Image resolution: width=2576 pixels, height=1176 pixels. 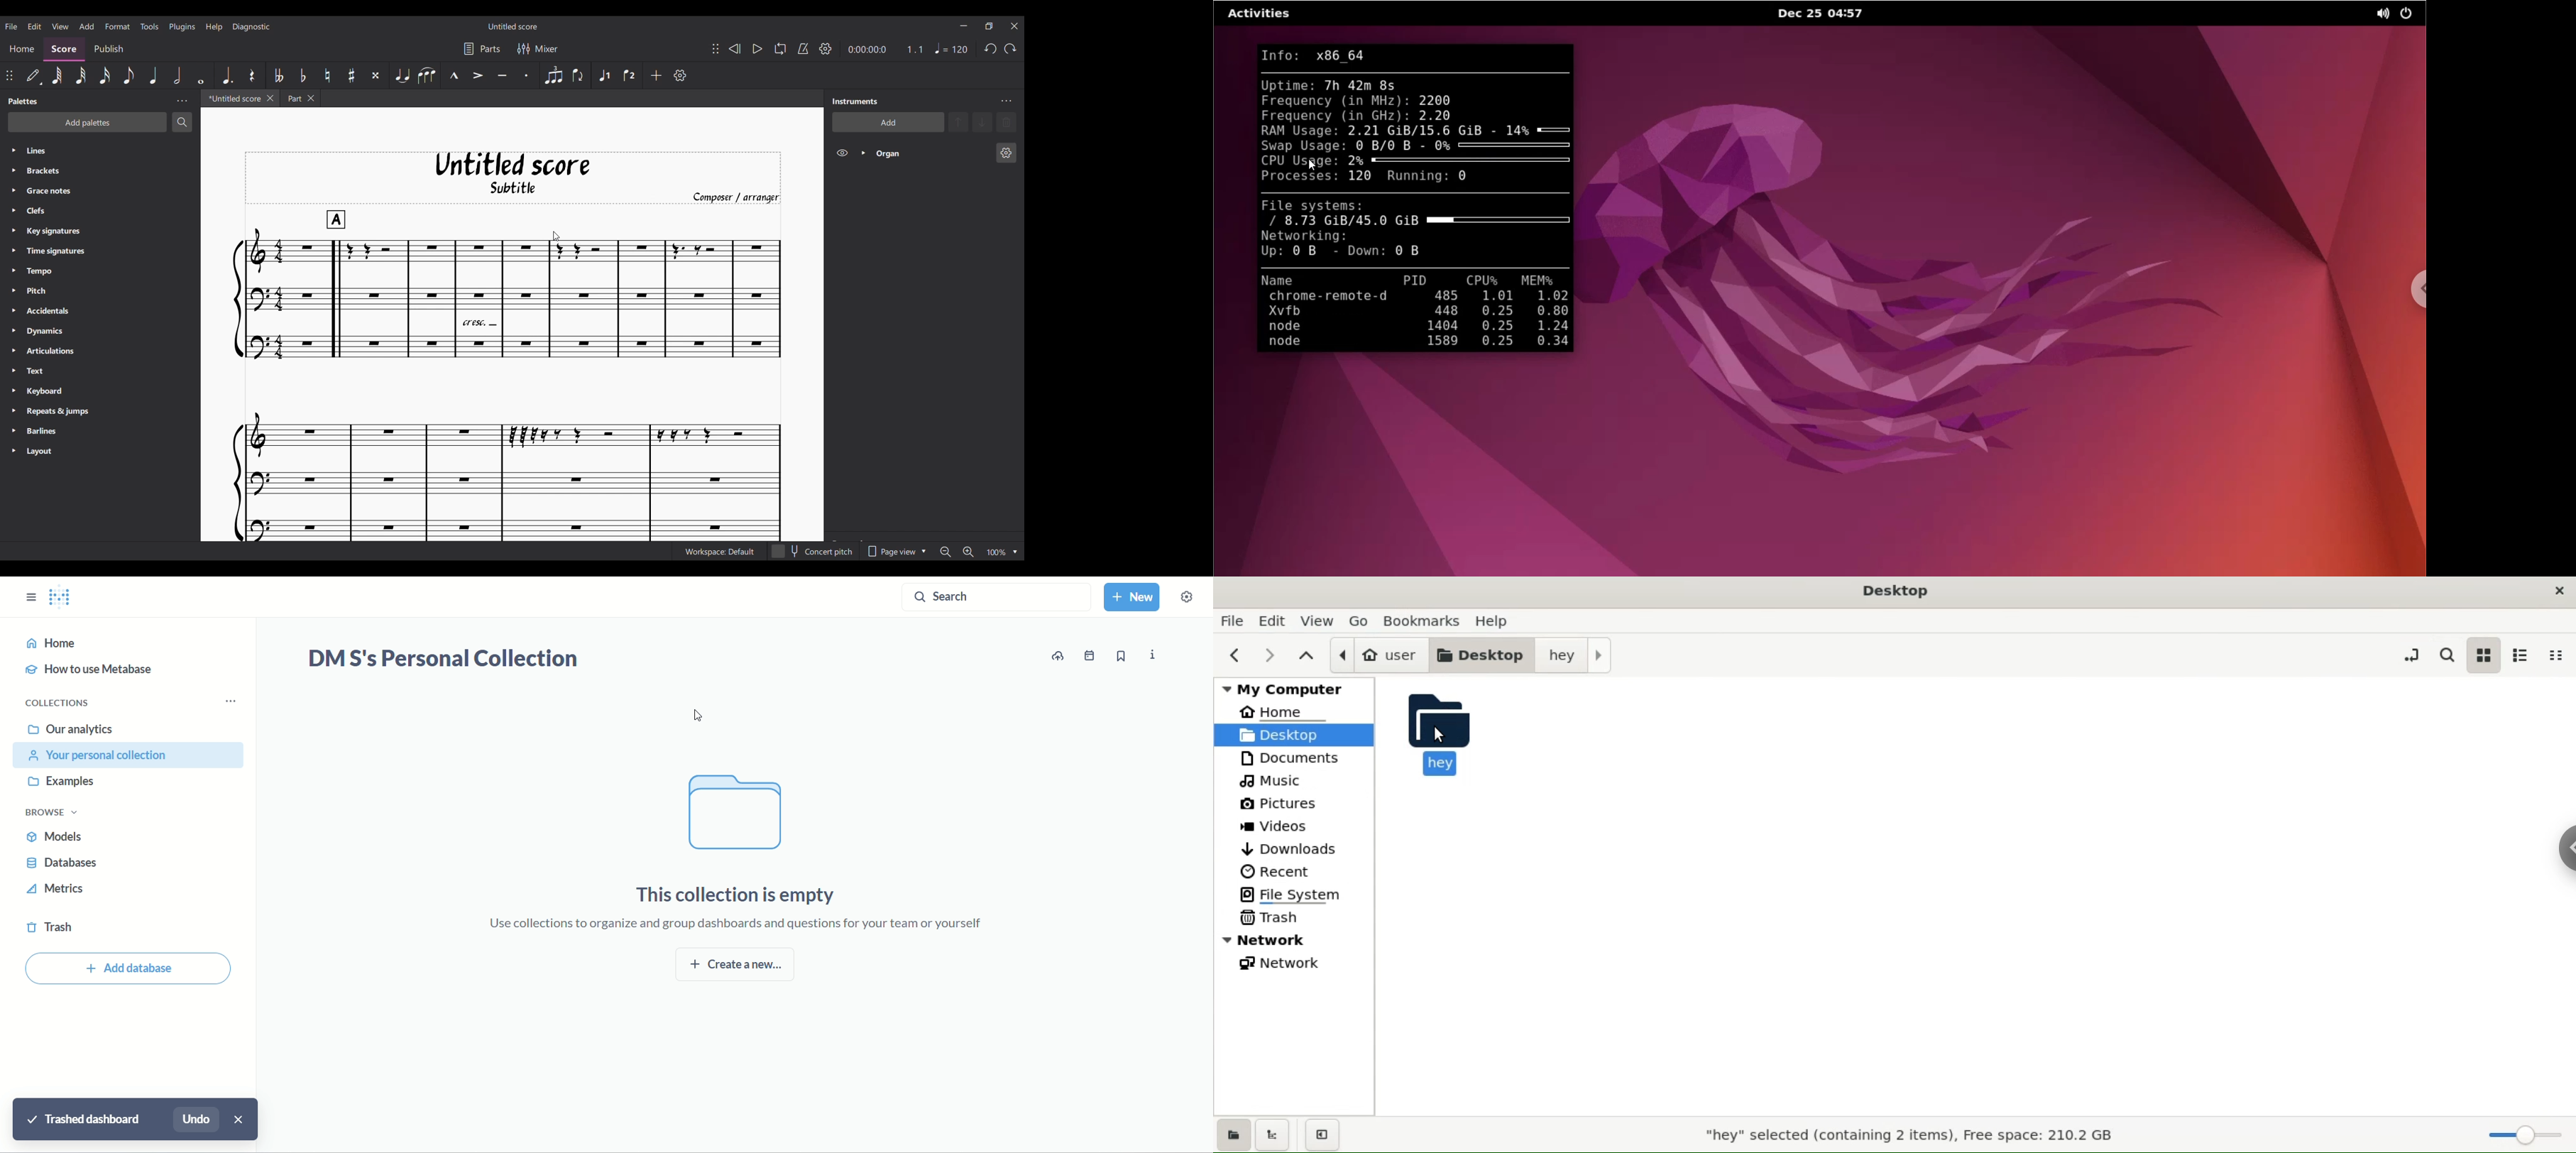 I want to click on Mixer settings, so click(x=538, y=49).